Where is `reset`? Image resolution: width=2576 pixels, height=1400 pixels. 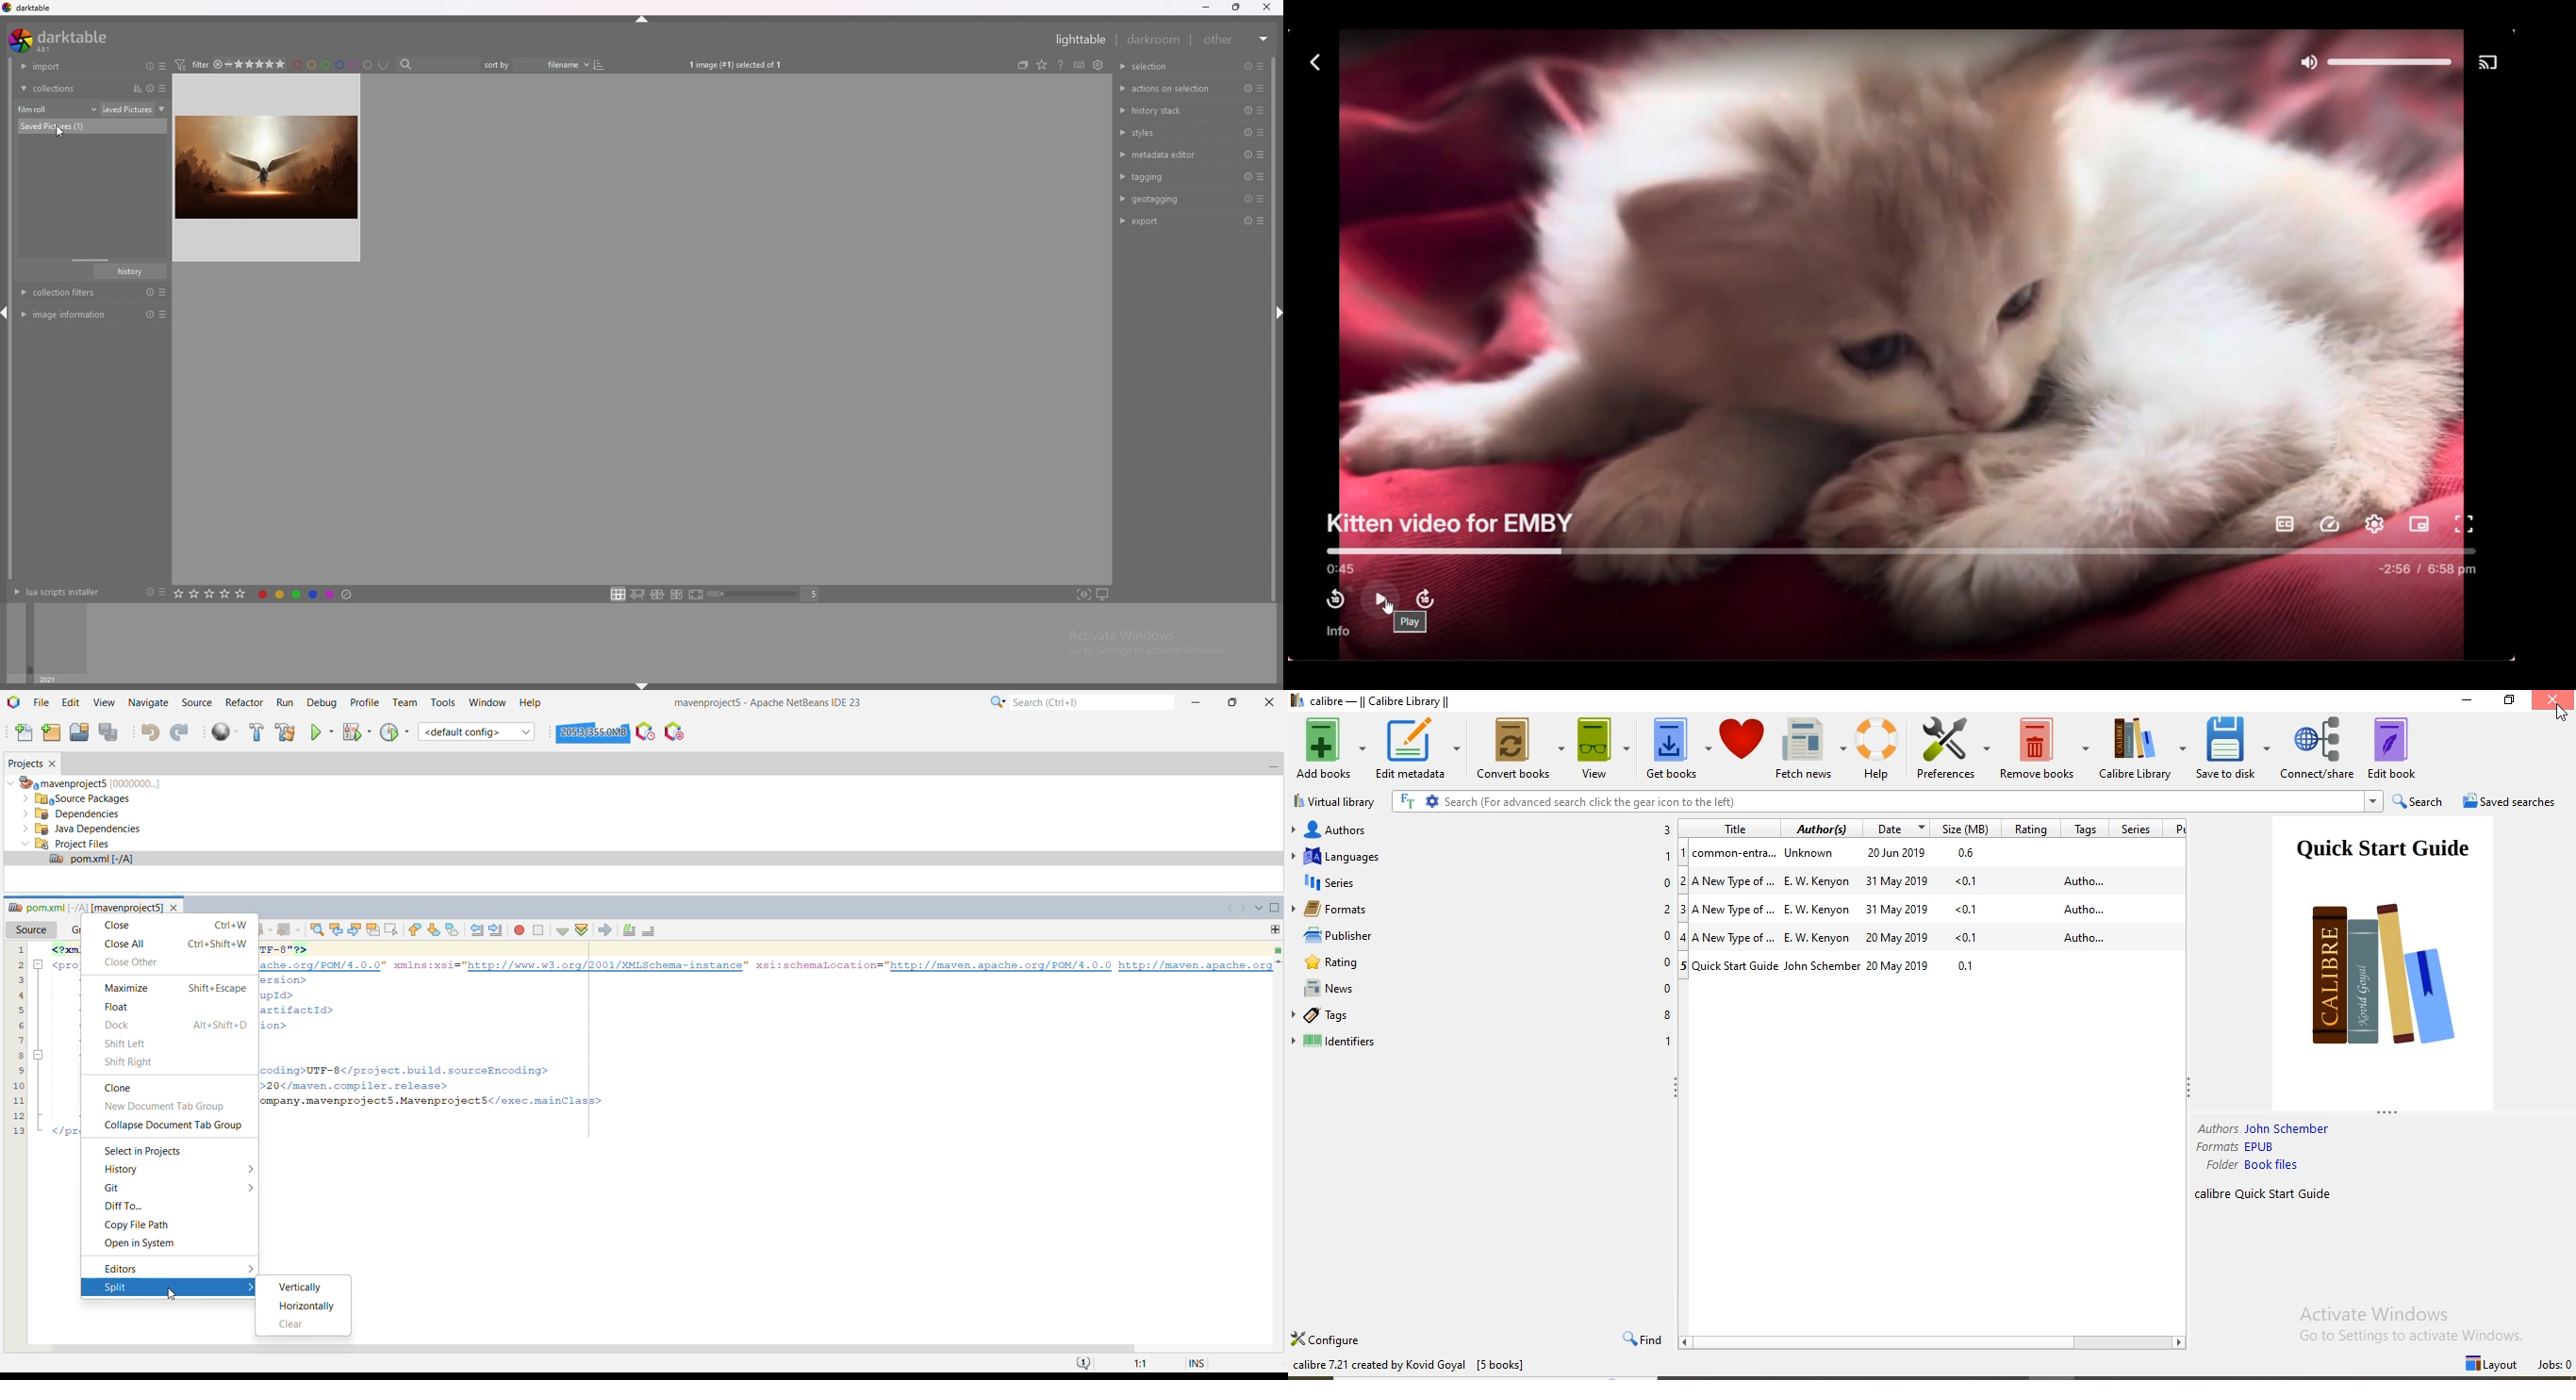
reset is located at coordinates (1247, 155).